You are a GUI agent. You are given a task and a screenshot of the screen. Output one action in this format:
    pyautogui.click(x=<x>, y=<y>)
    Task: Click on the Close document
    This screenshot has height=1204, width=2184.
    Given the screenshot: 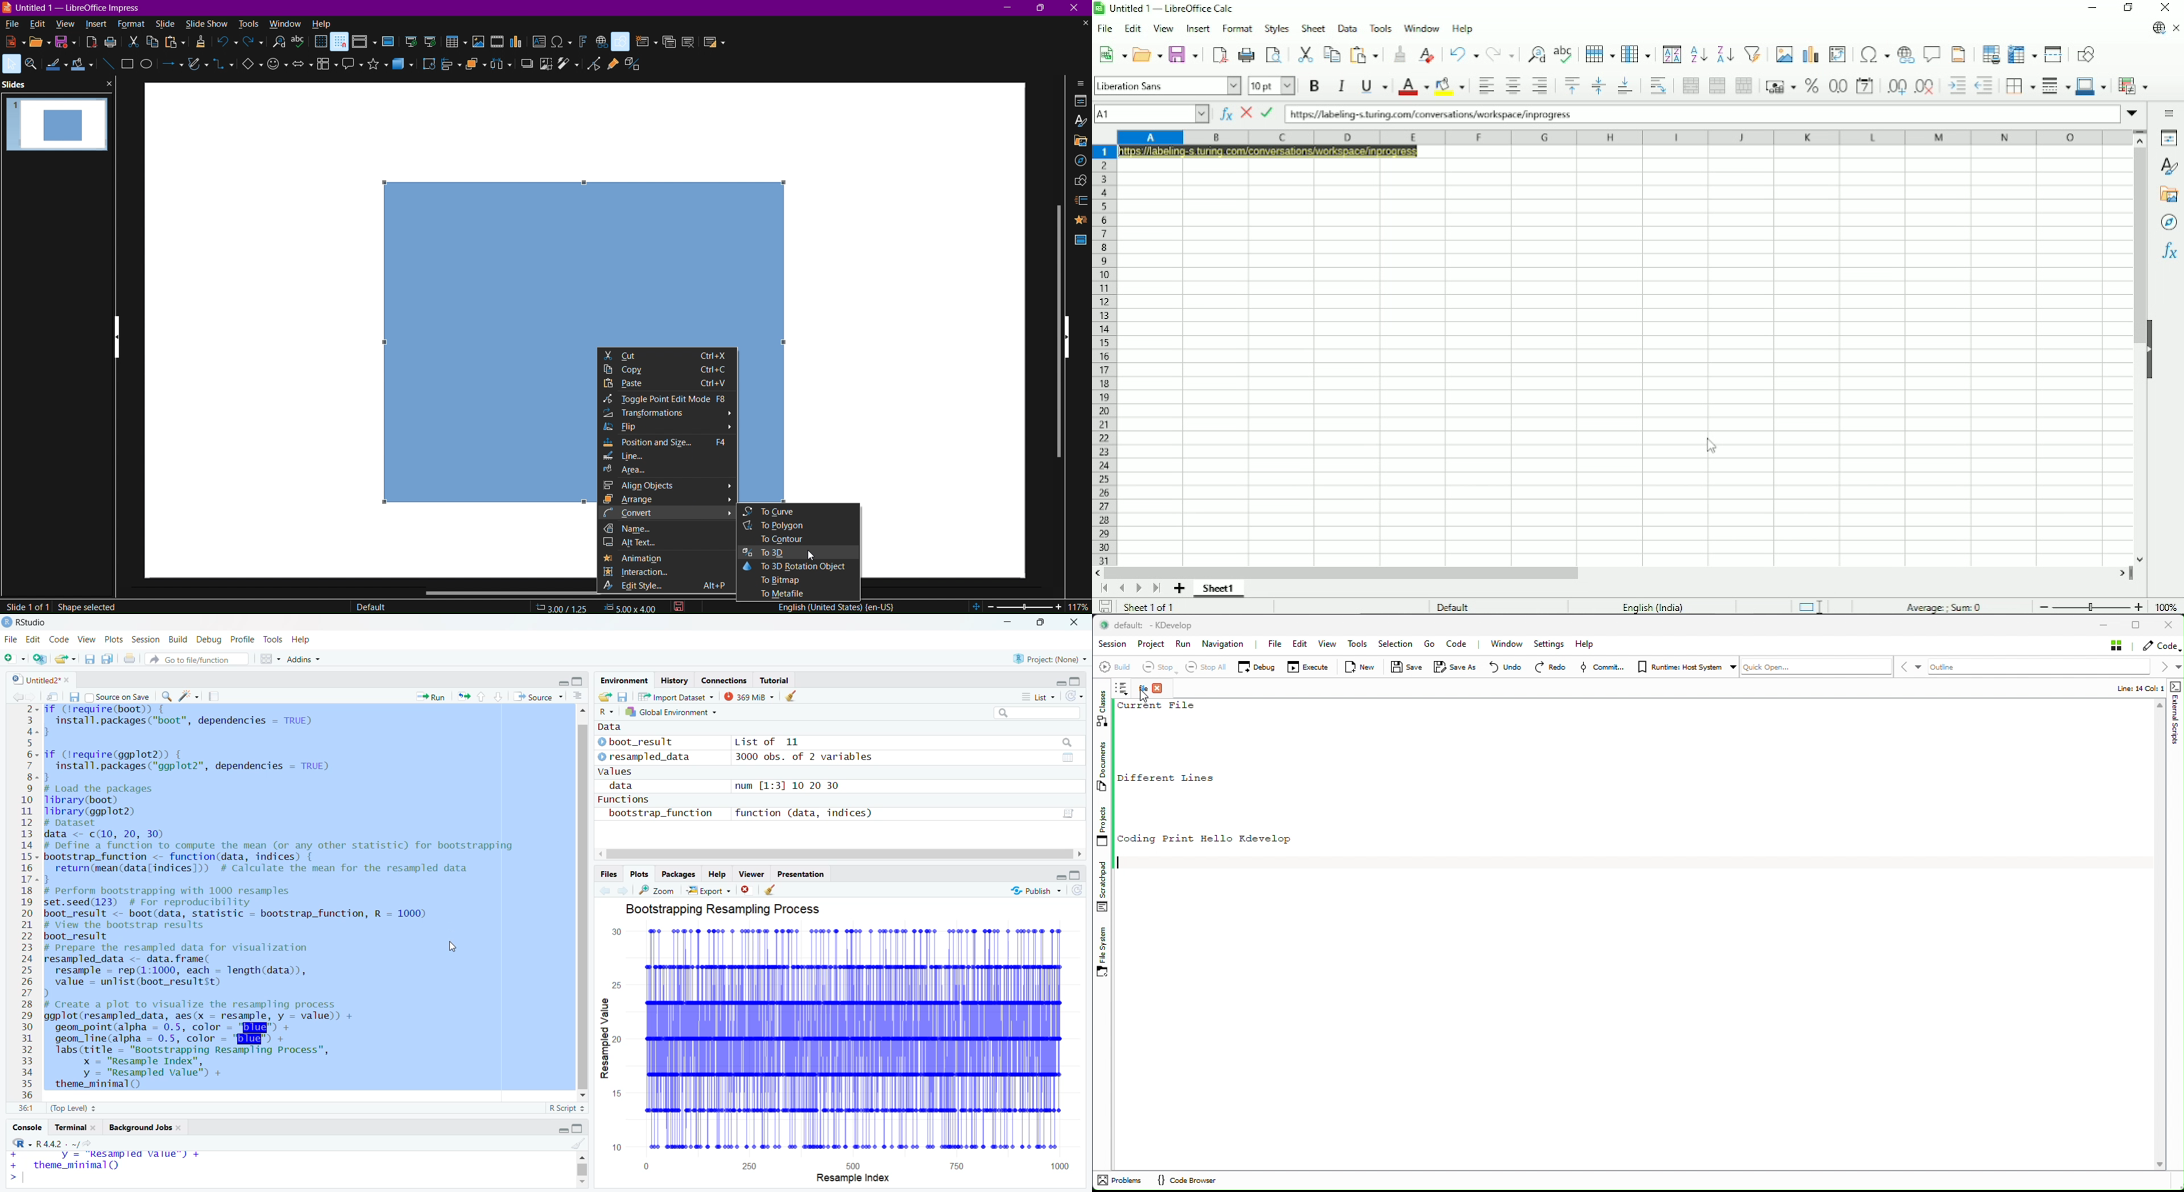 What is the action you would take?
    pyautogui.click(x=2176, y=28)
    